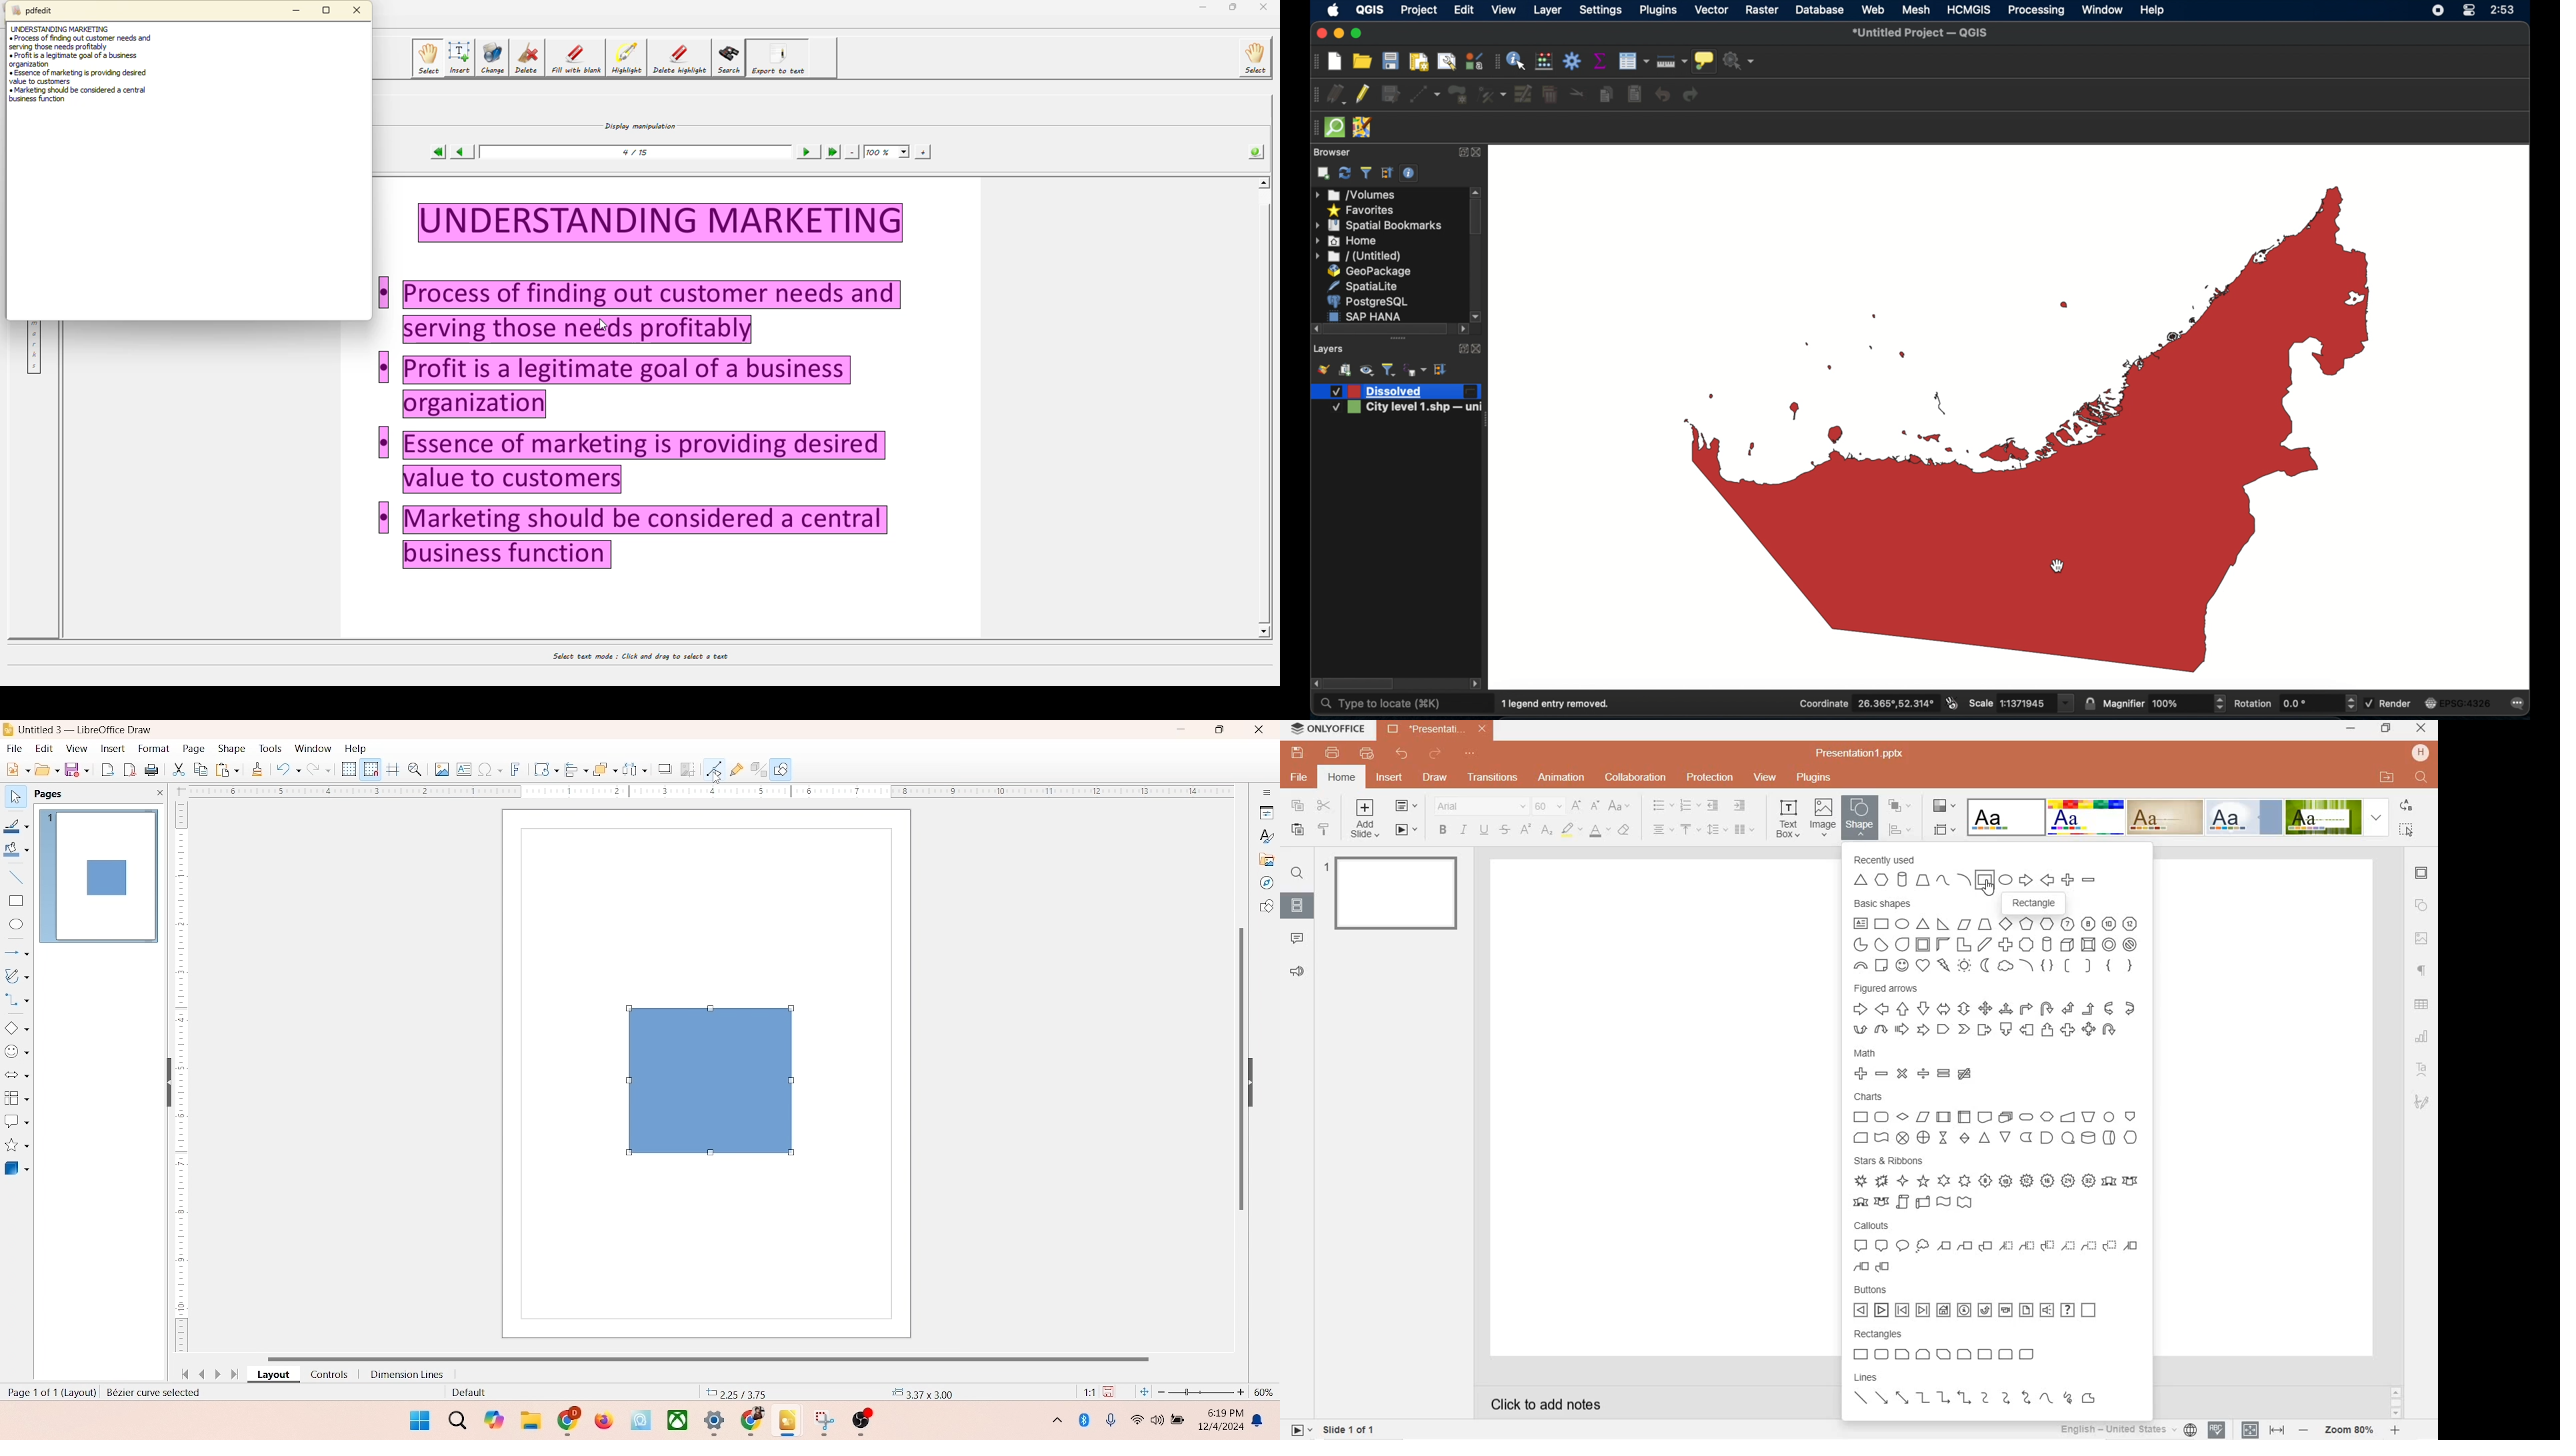  I want to click on Manual Input, so click(2068, 1117).